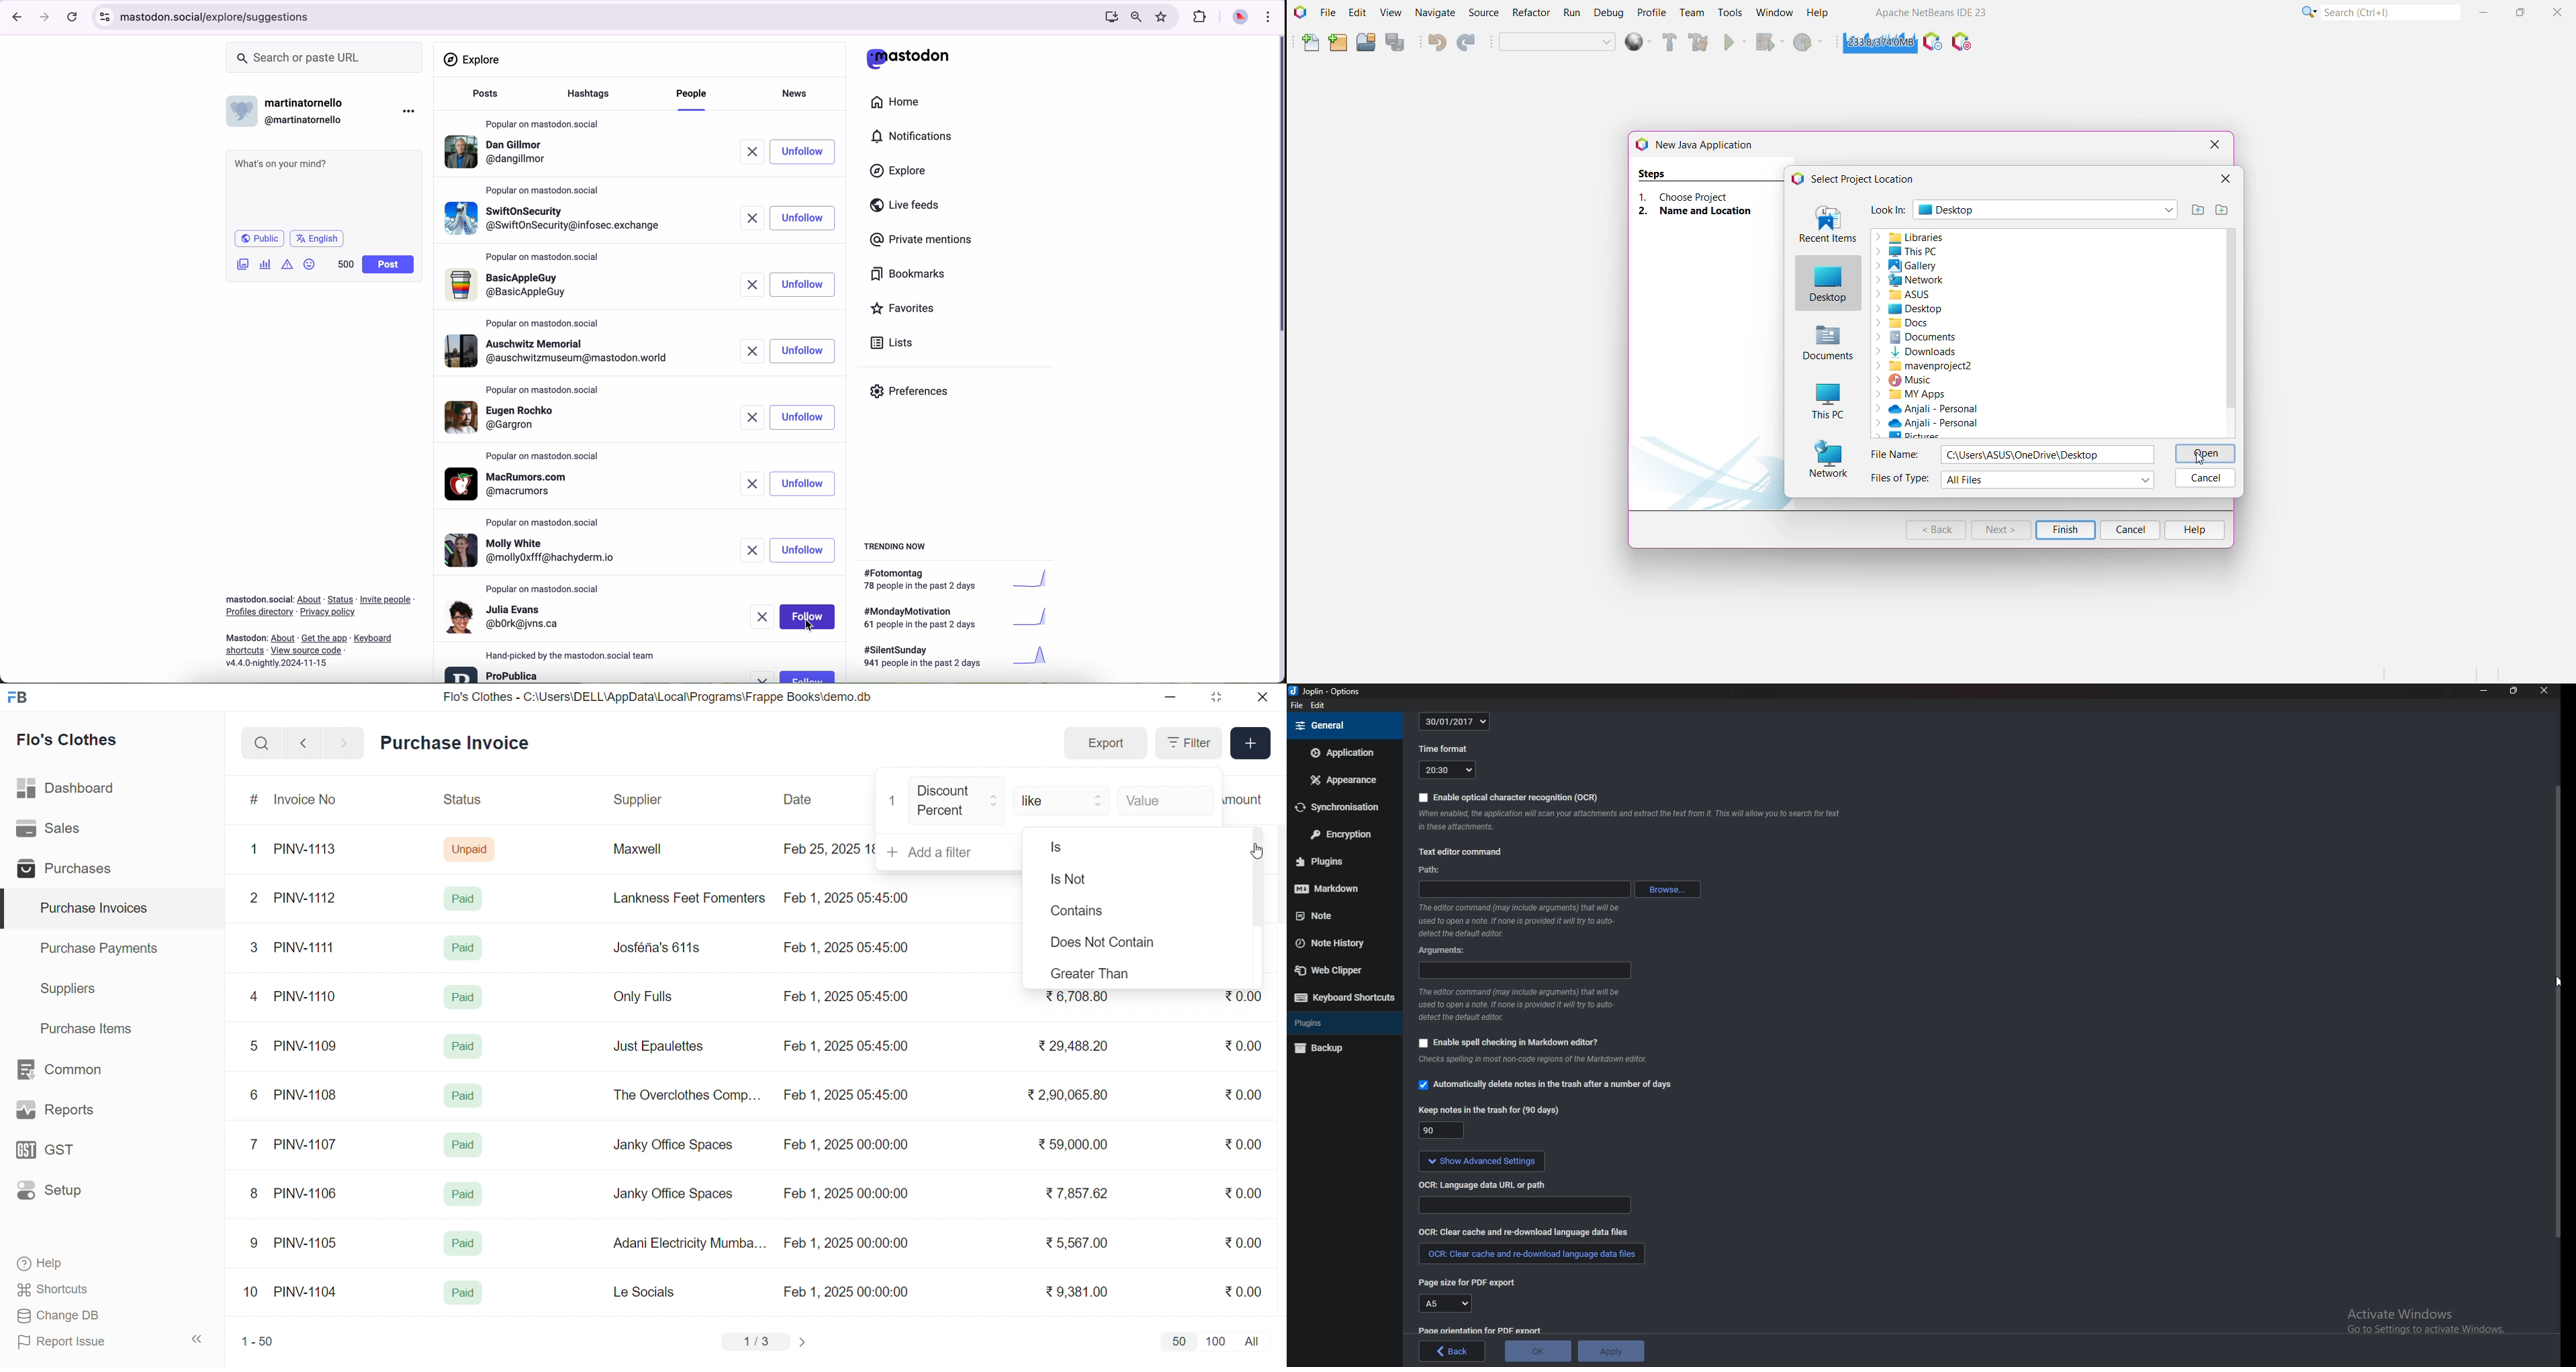  I want to click on hasgtags, so click(594, 95).